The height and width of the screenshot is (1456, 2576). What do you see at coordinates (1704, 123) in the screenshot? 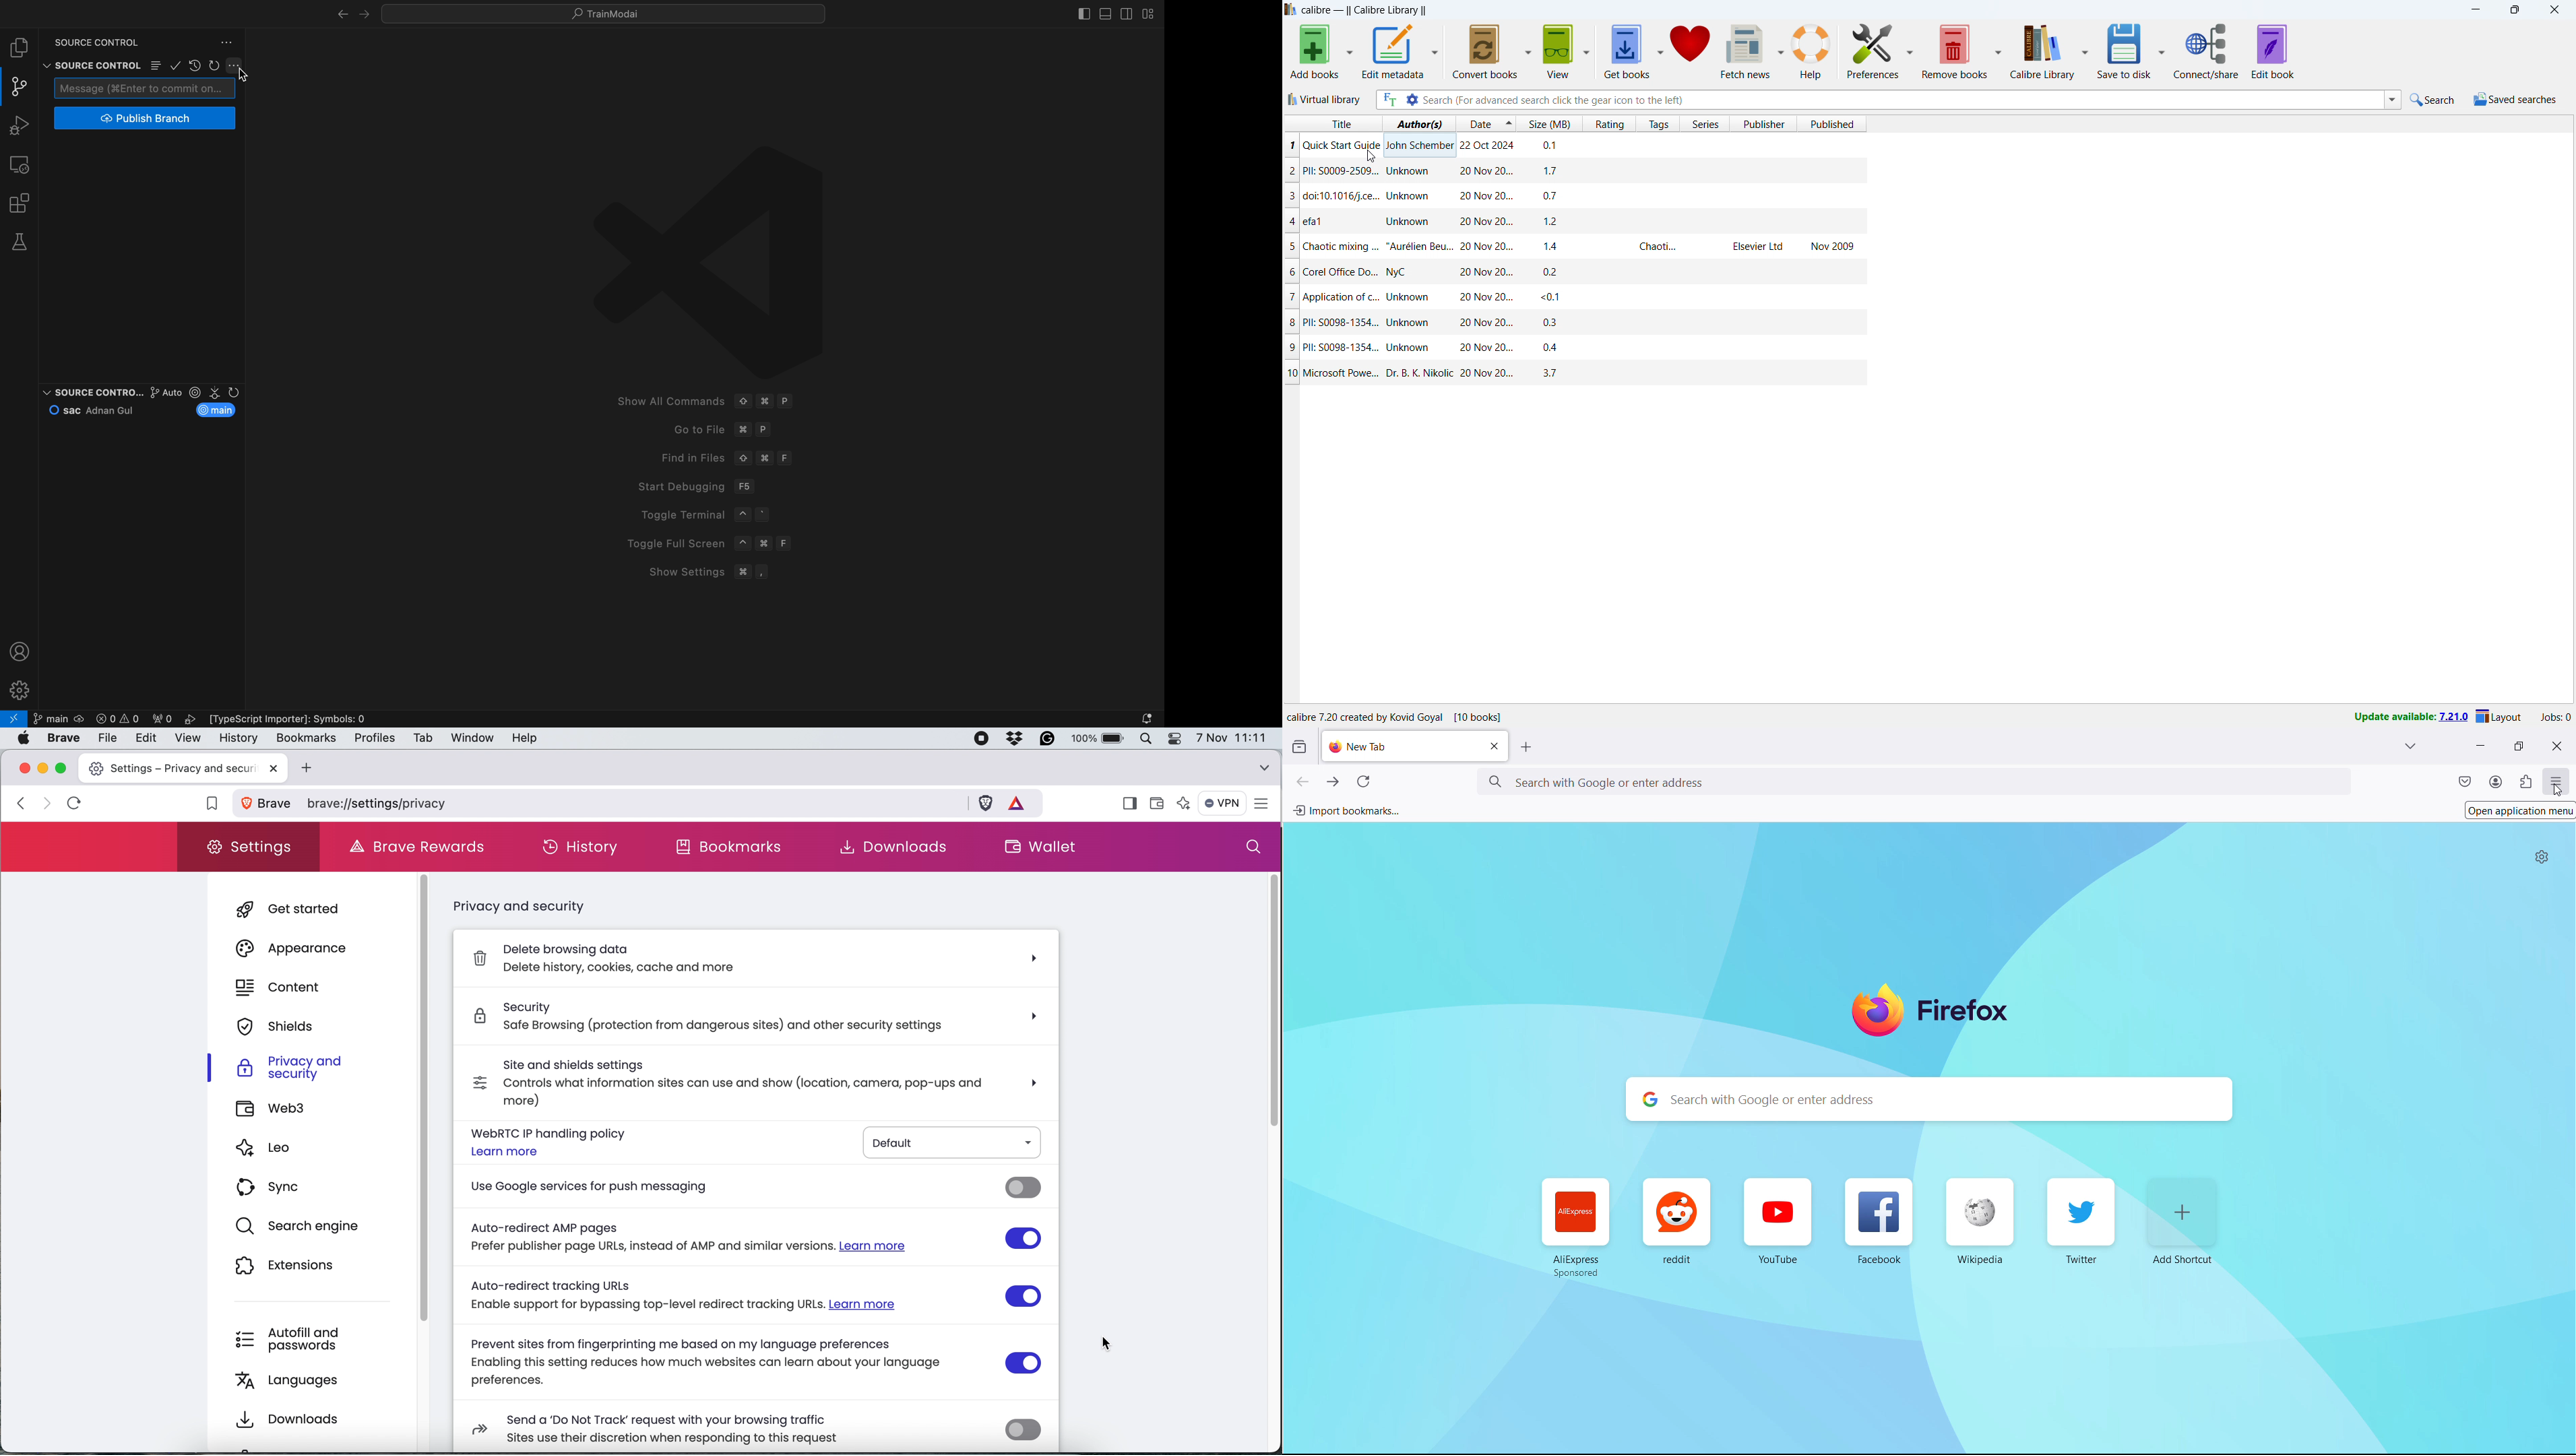
I see `sort by series` at bounding box center [1704, 123].